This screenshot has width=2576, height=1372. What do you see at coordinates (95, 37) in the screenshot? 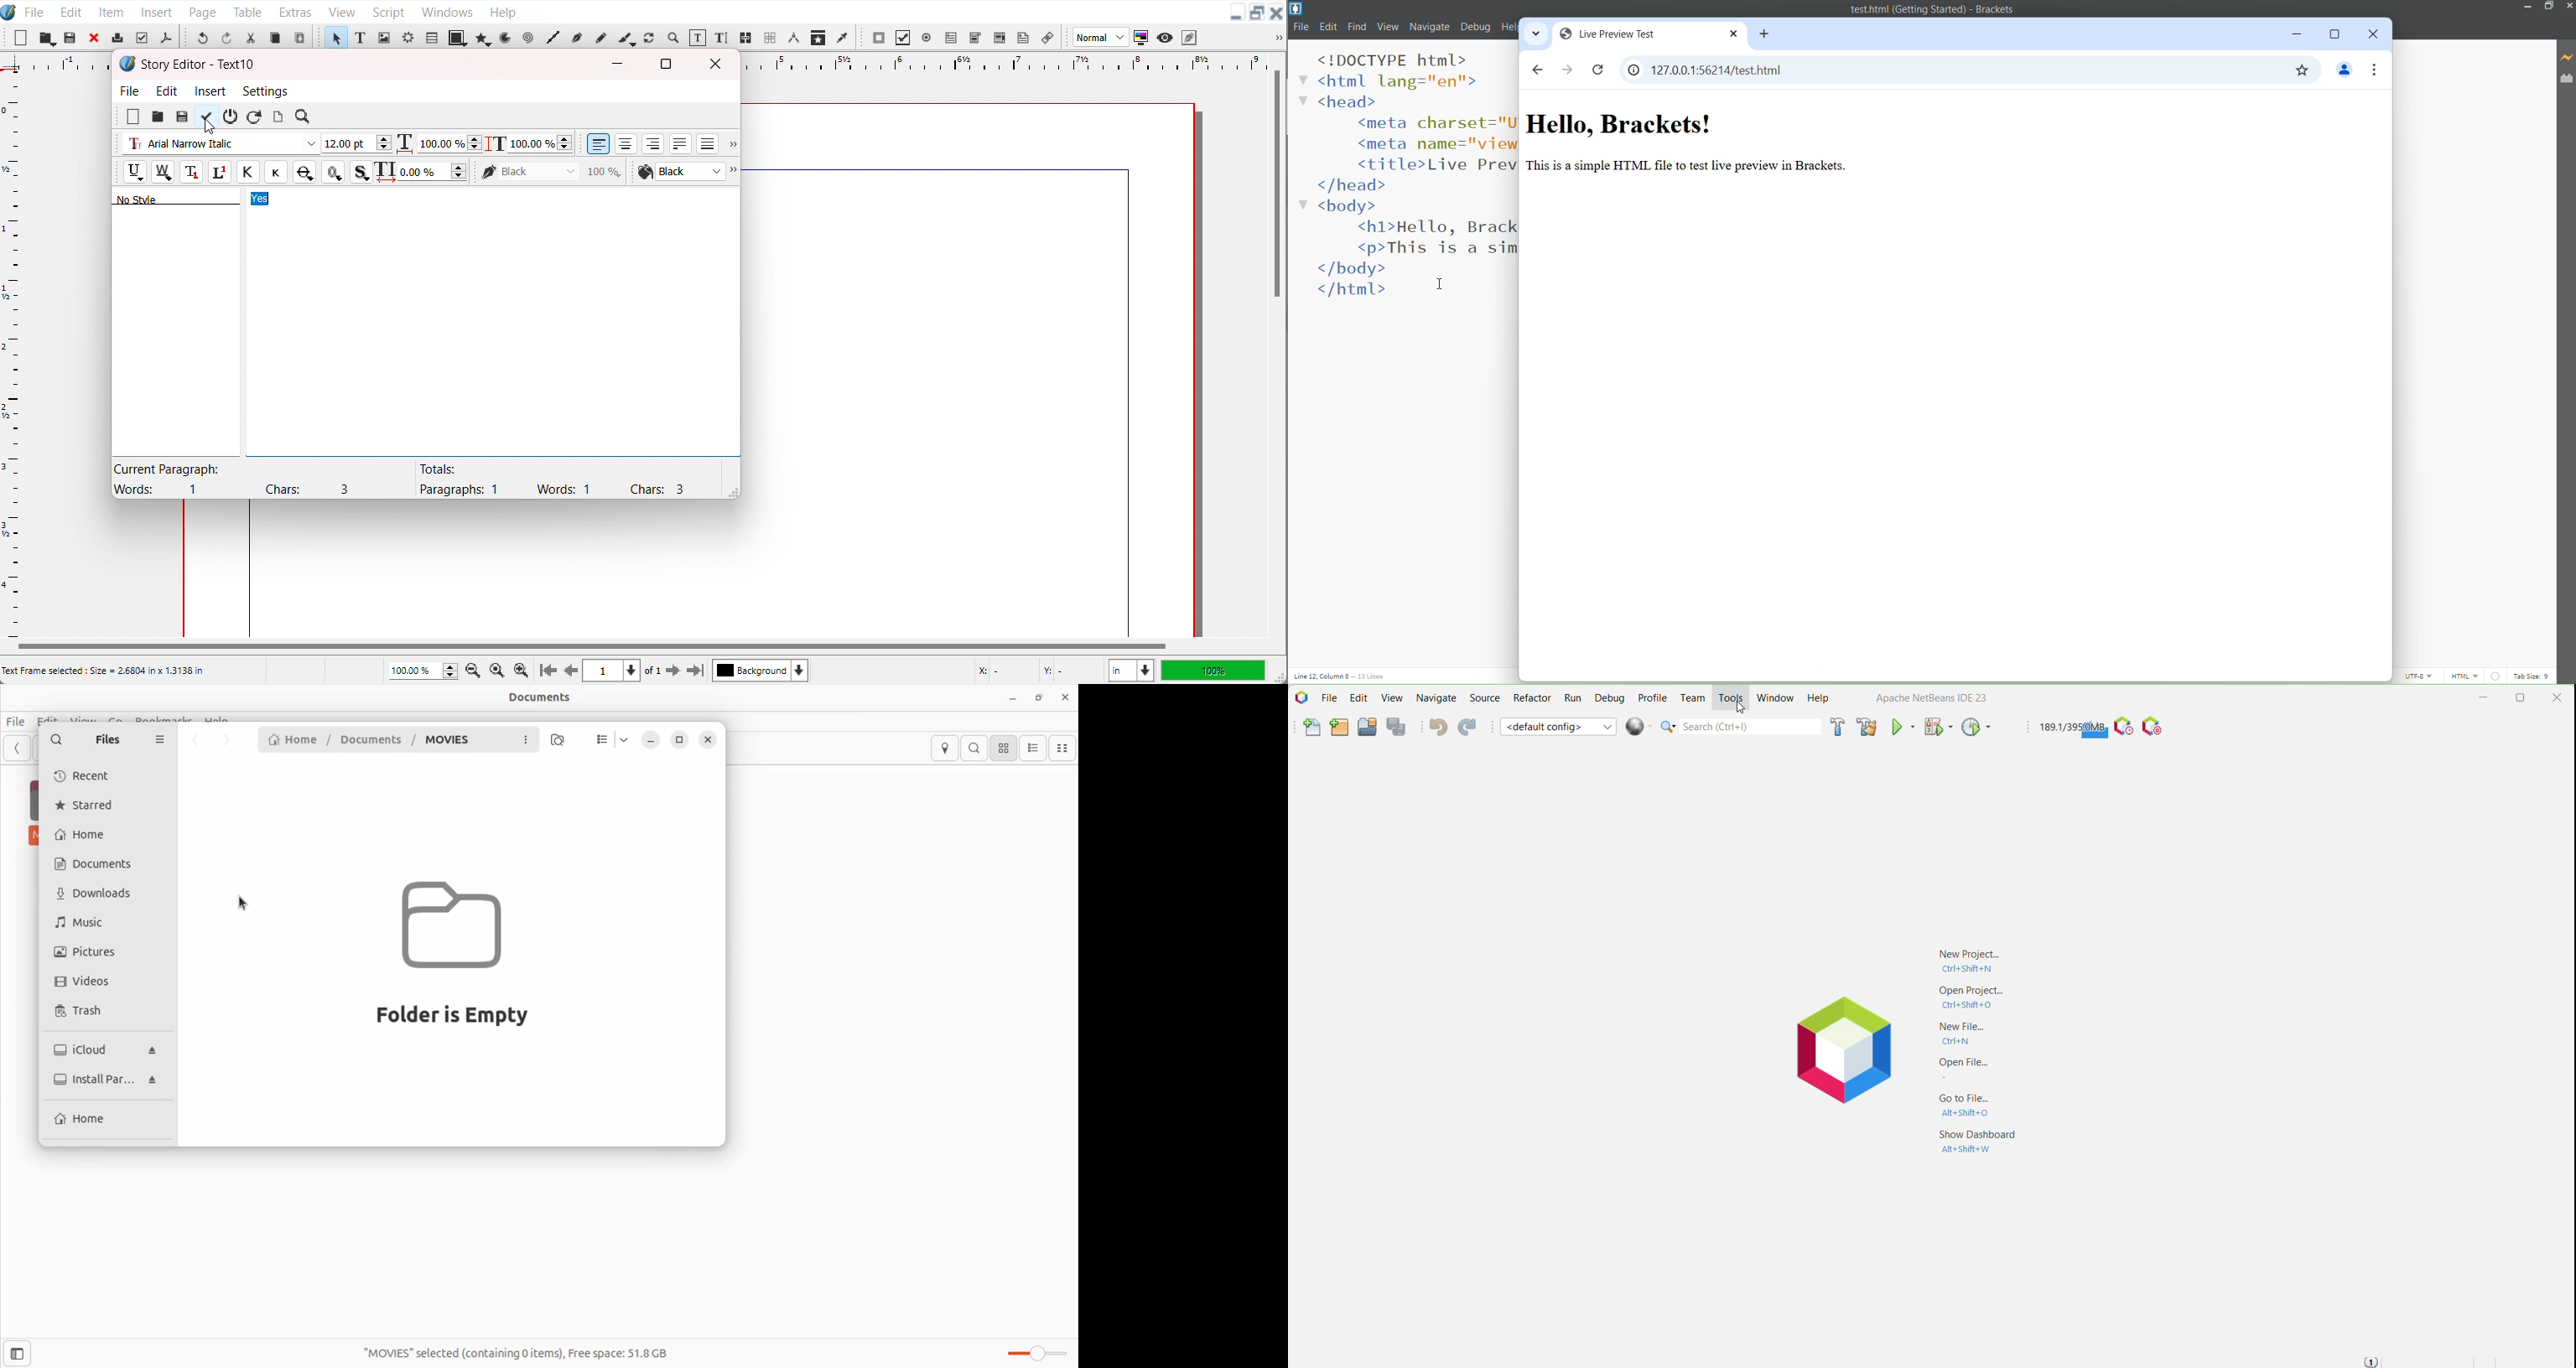
I see `Close` at bounding box center [95, 37].